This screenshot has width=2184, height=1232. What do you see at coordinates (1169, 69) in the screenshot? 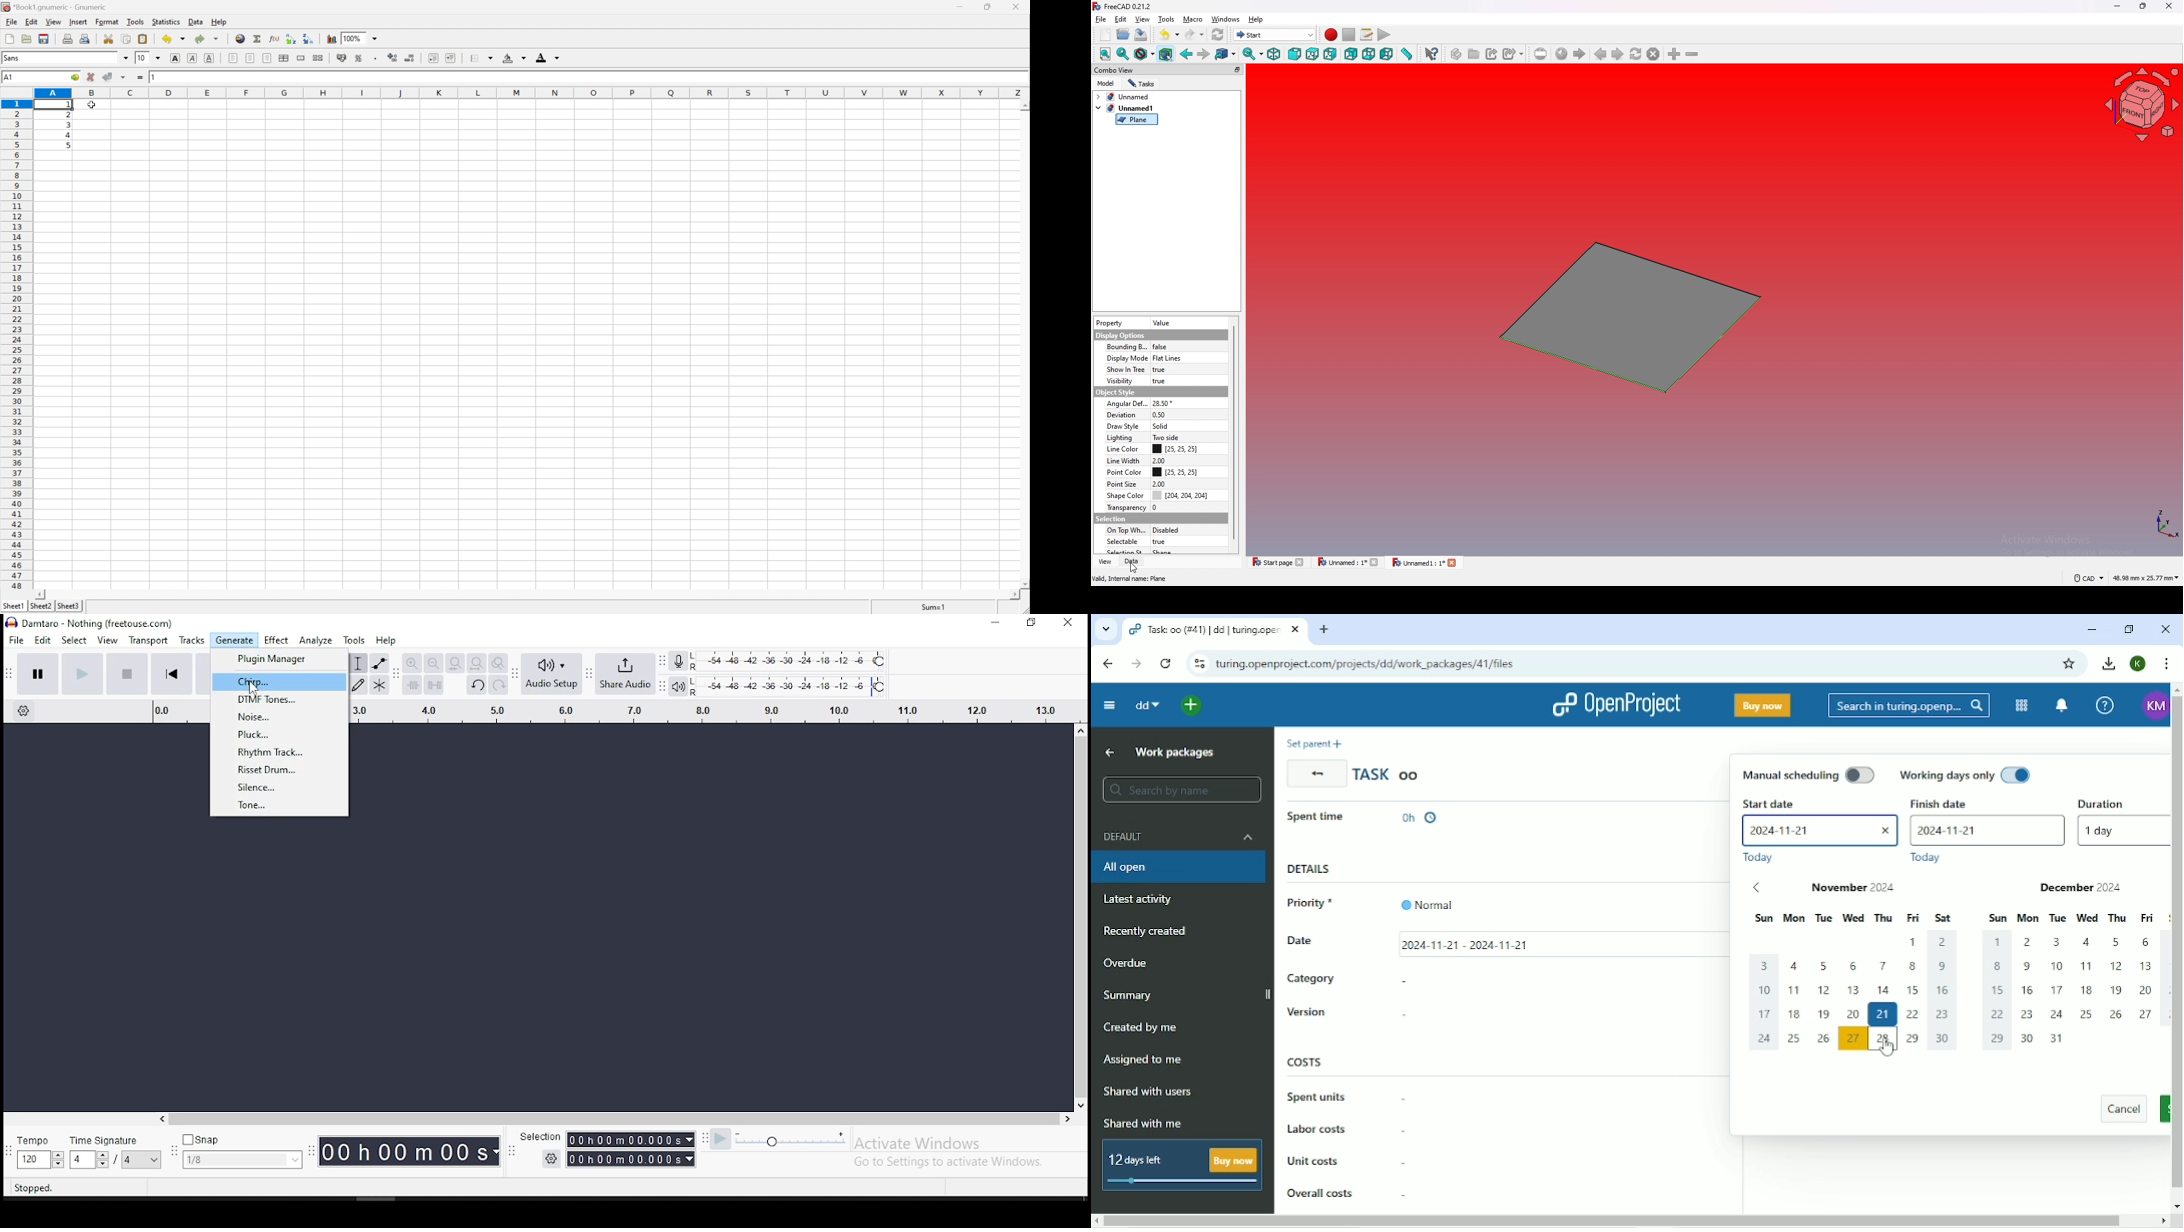
I see `combo view` at bounding box center [1169, 69].